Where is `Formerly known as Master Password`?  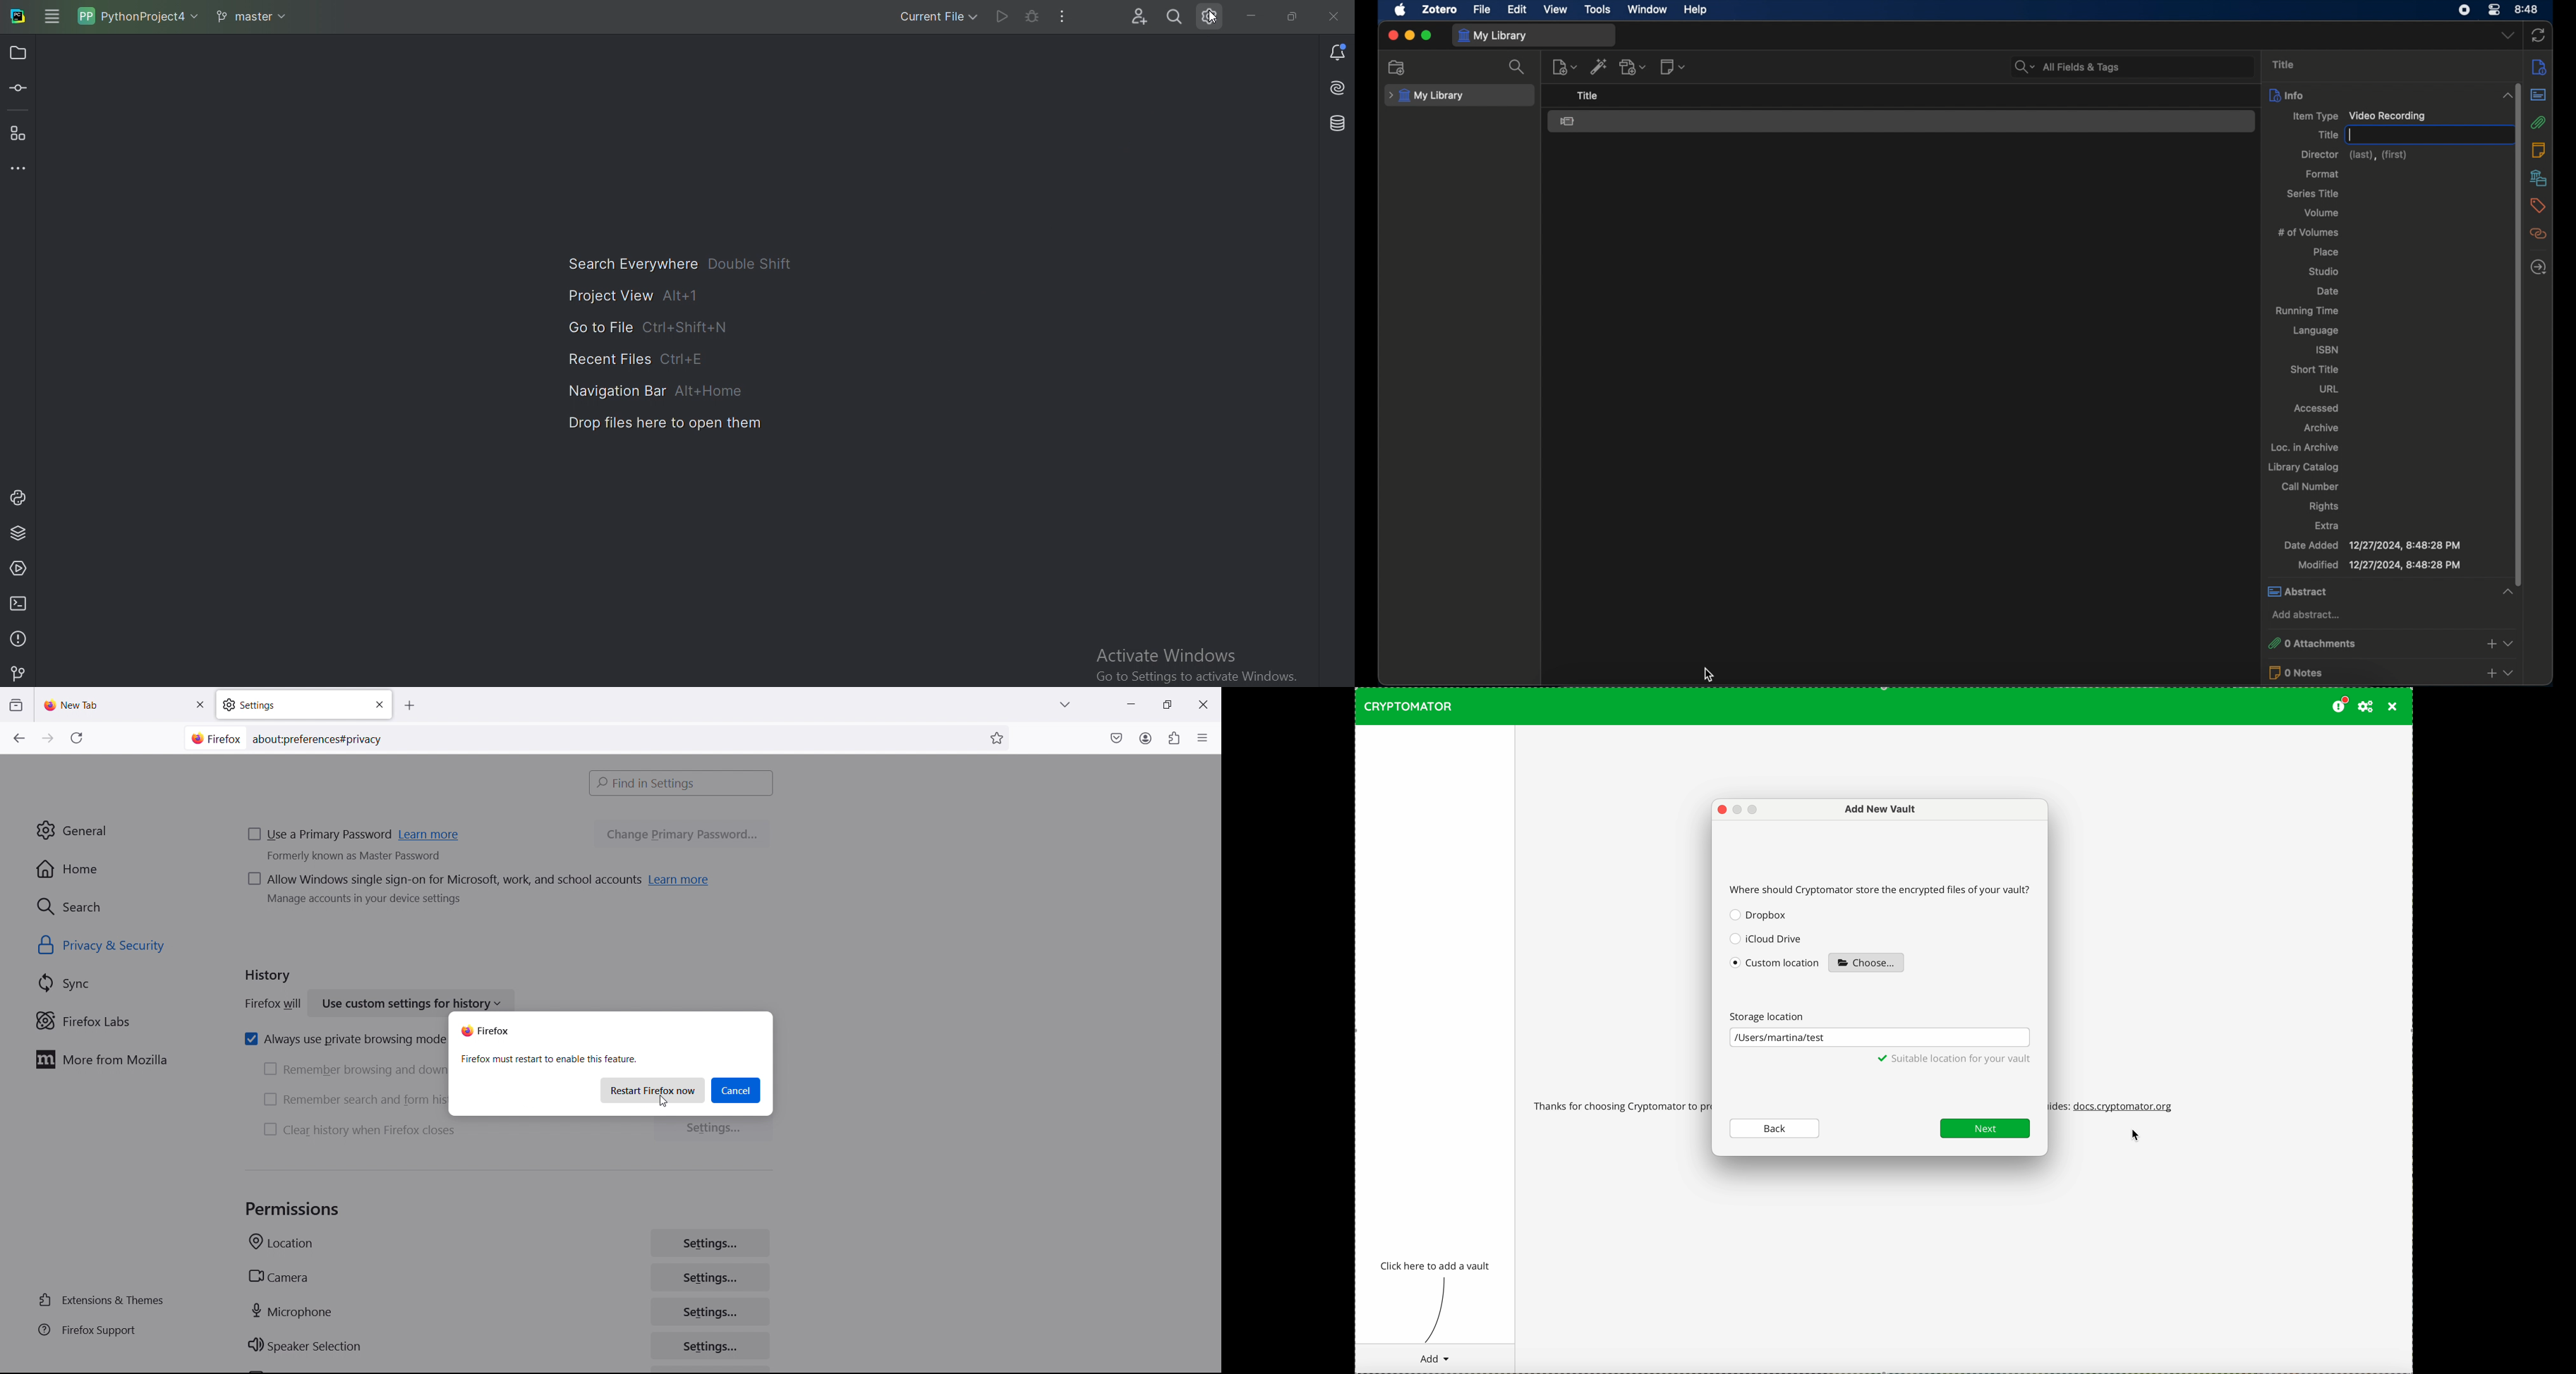
Formerly known as Master Password is located at coordinates (372, 860).